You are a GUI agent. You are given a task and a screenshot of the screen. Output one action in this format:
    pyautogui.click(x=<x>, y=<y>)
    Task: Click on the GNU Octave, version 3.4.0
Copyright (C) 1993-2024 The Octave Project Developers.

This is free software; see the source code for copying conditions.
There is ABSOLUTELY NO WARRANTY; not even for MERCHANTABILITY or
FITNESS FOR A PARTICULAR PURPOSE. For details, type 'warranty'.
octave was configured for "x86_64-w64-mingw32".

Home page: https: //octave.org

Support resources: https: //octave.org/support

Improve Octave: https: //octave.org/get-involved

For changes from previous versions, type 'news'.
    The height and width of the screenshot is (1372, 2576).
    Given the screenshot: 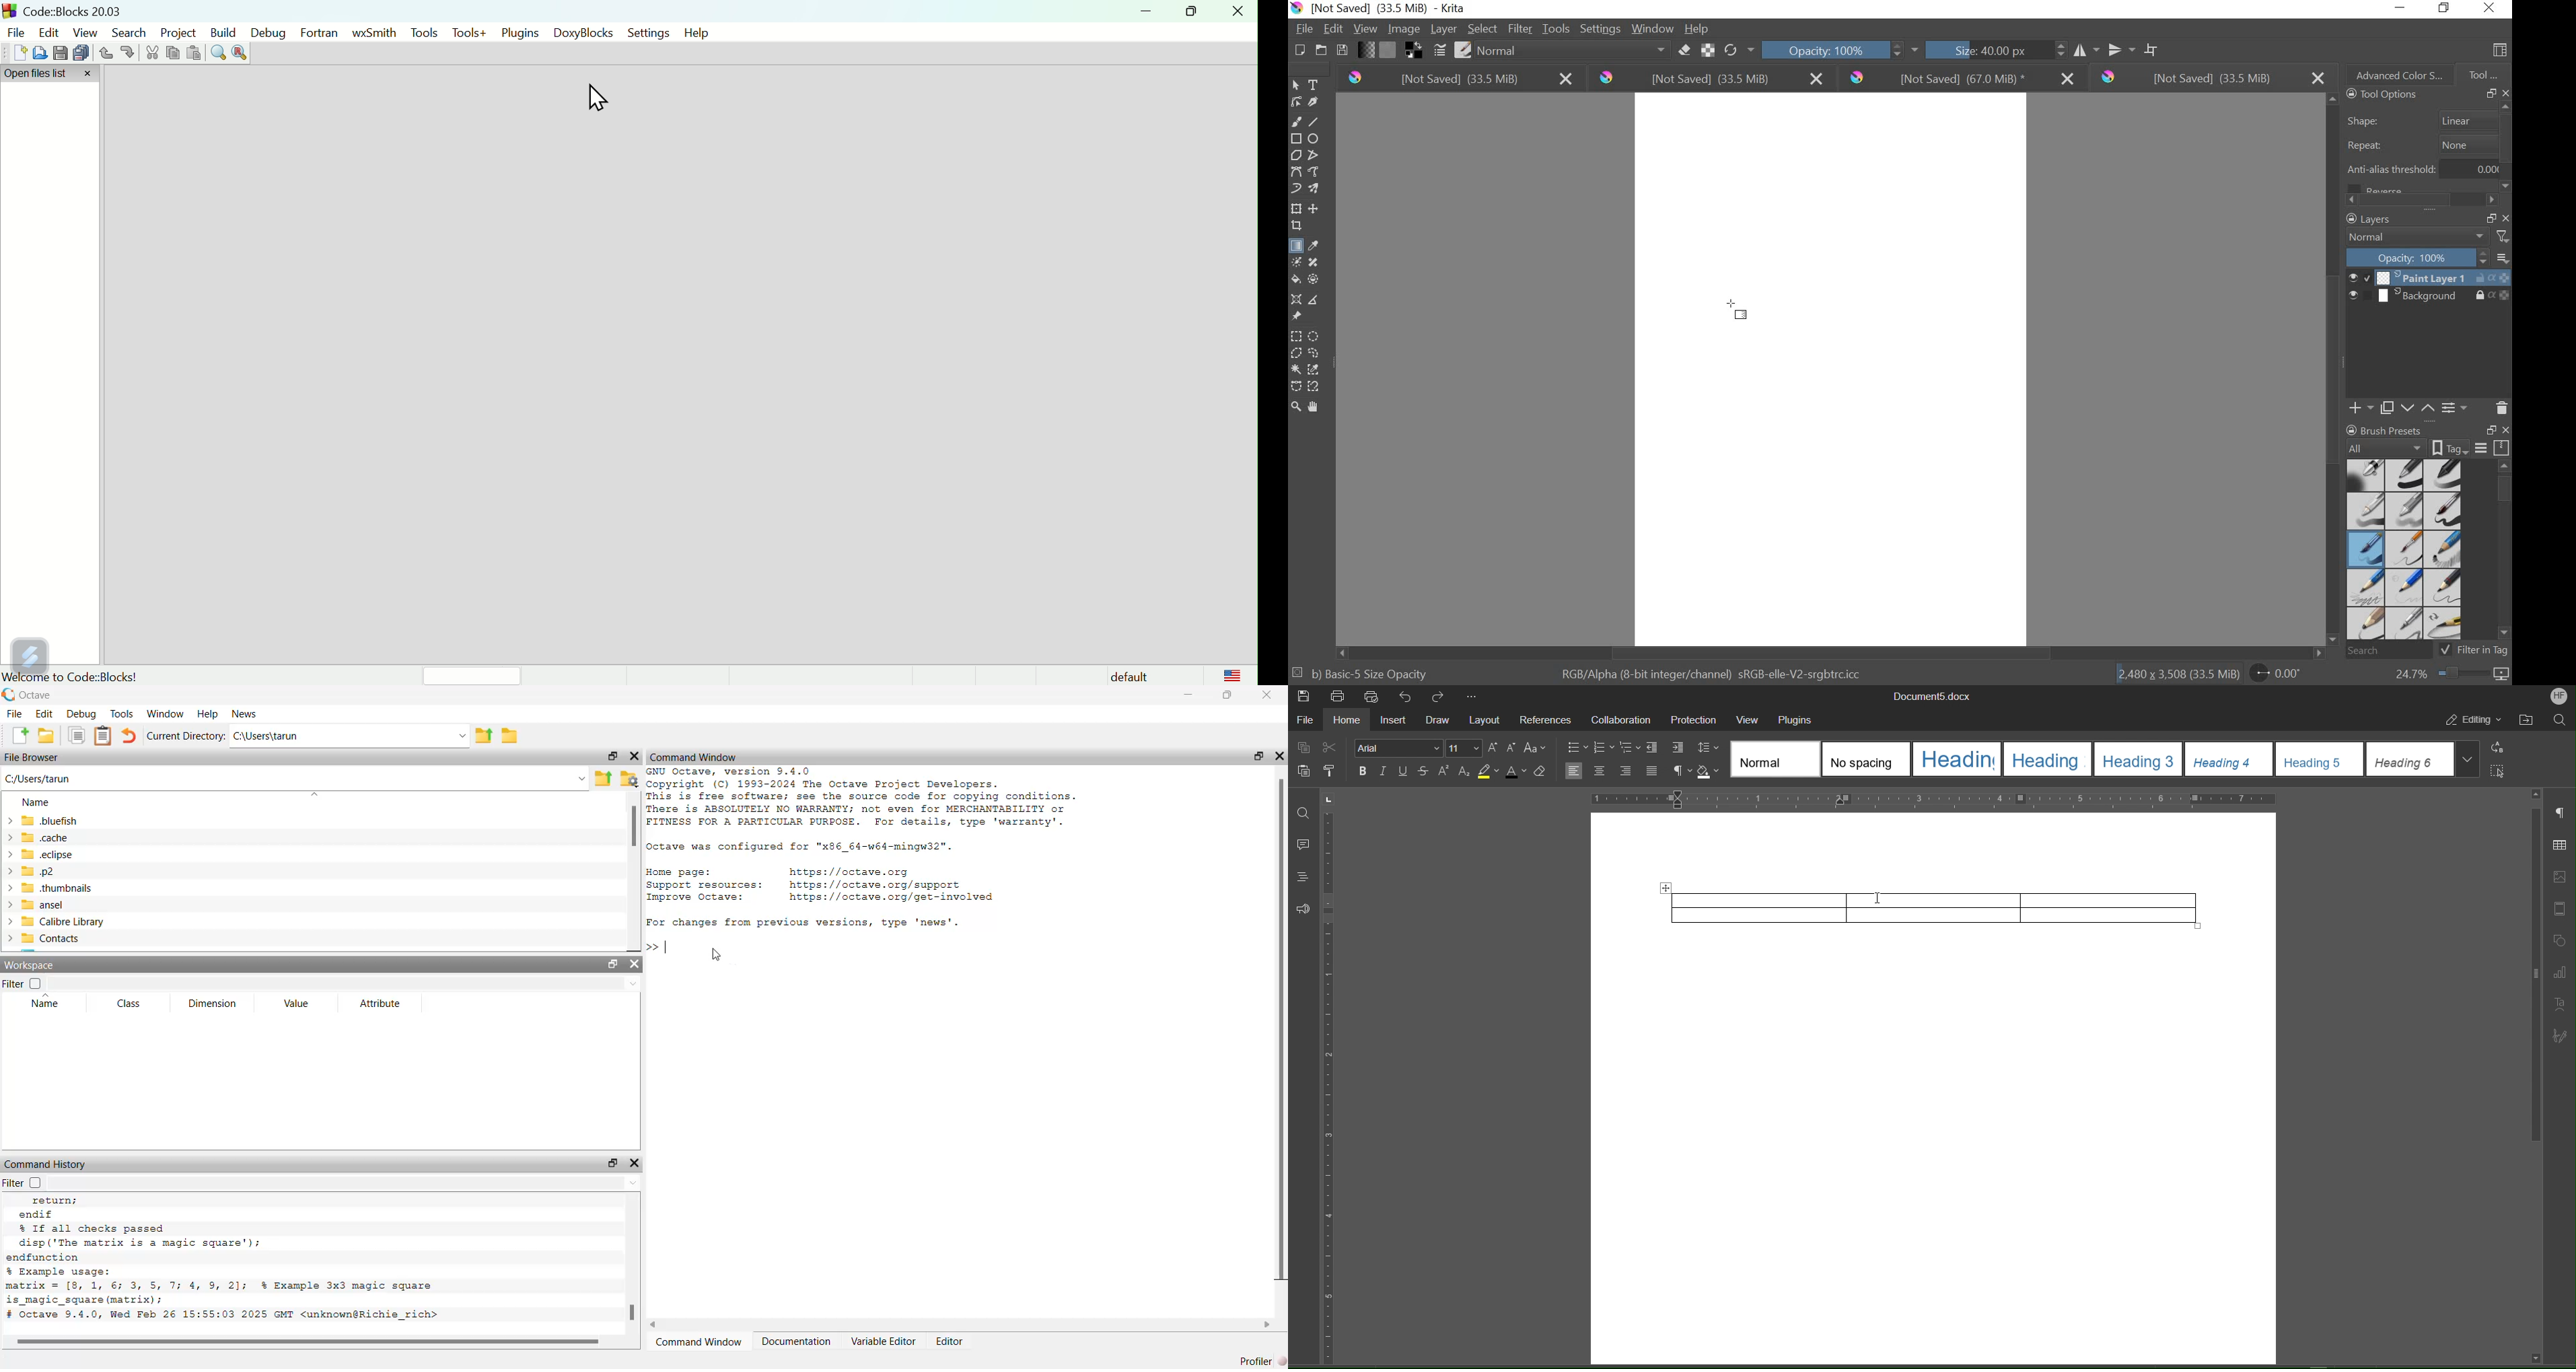 What is the action you would take?
    pyautogui.click(x=863, y=850)
    